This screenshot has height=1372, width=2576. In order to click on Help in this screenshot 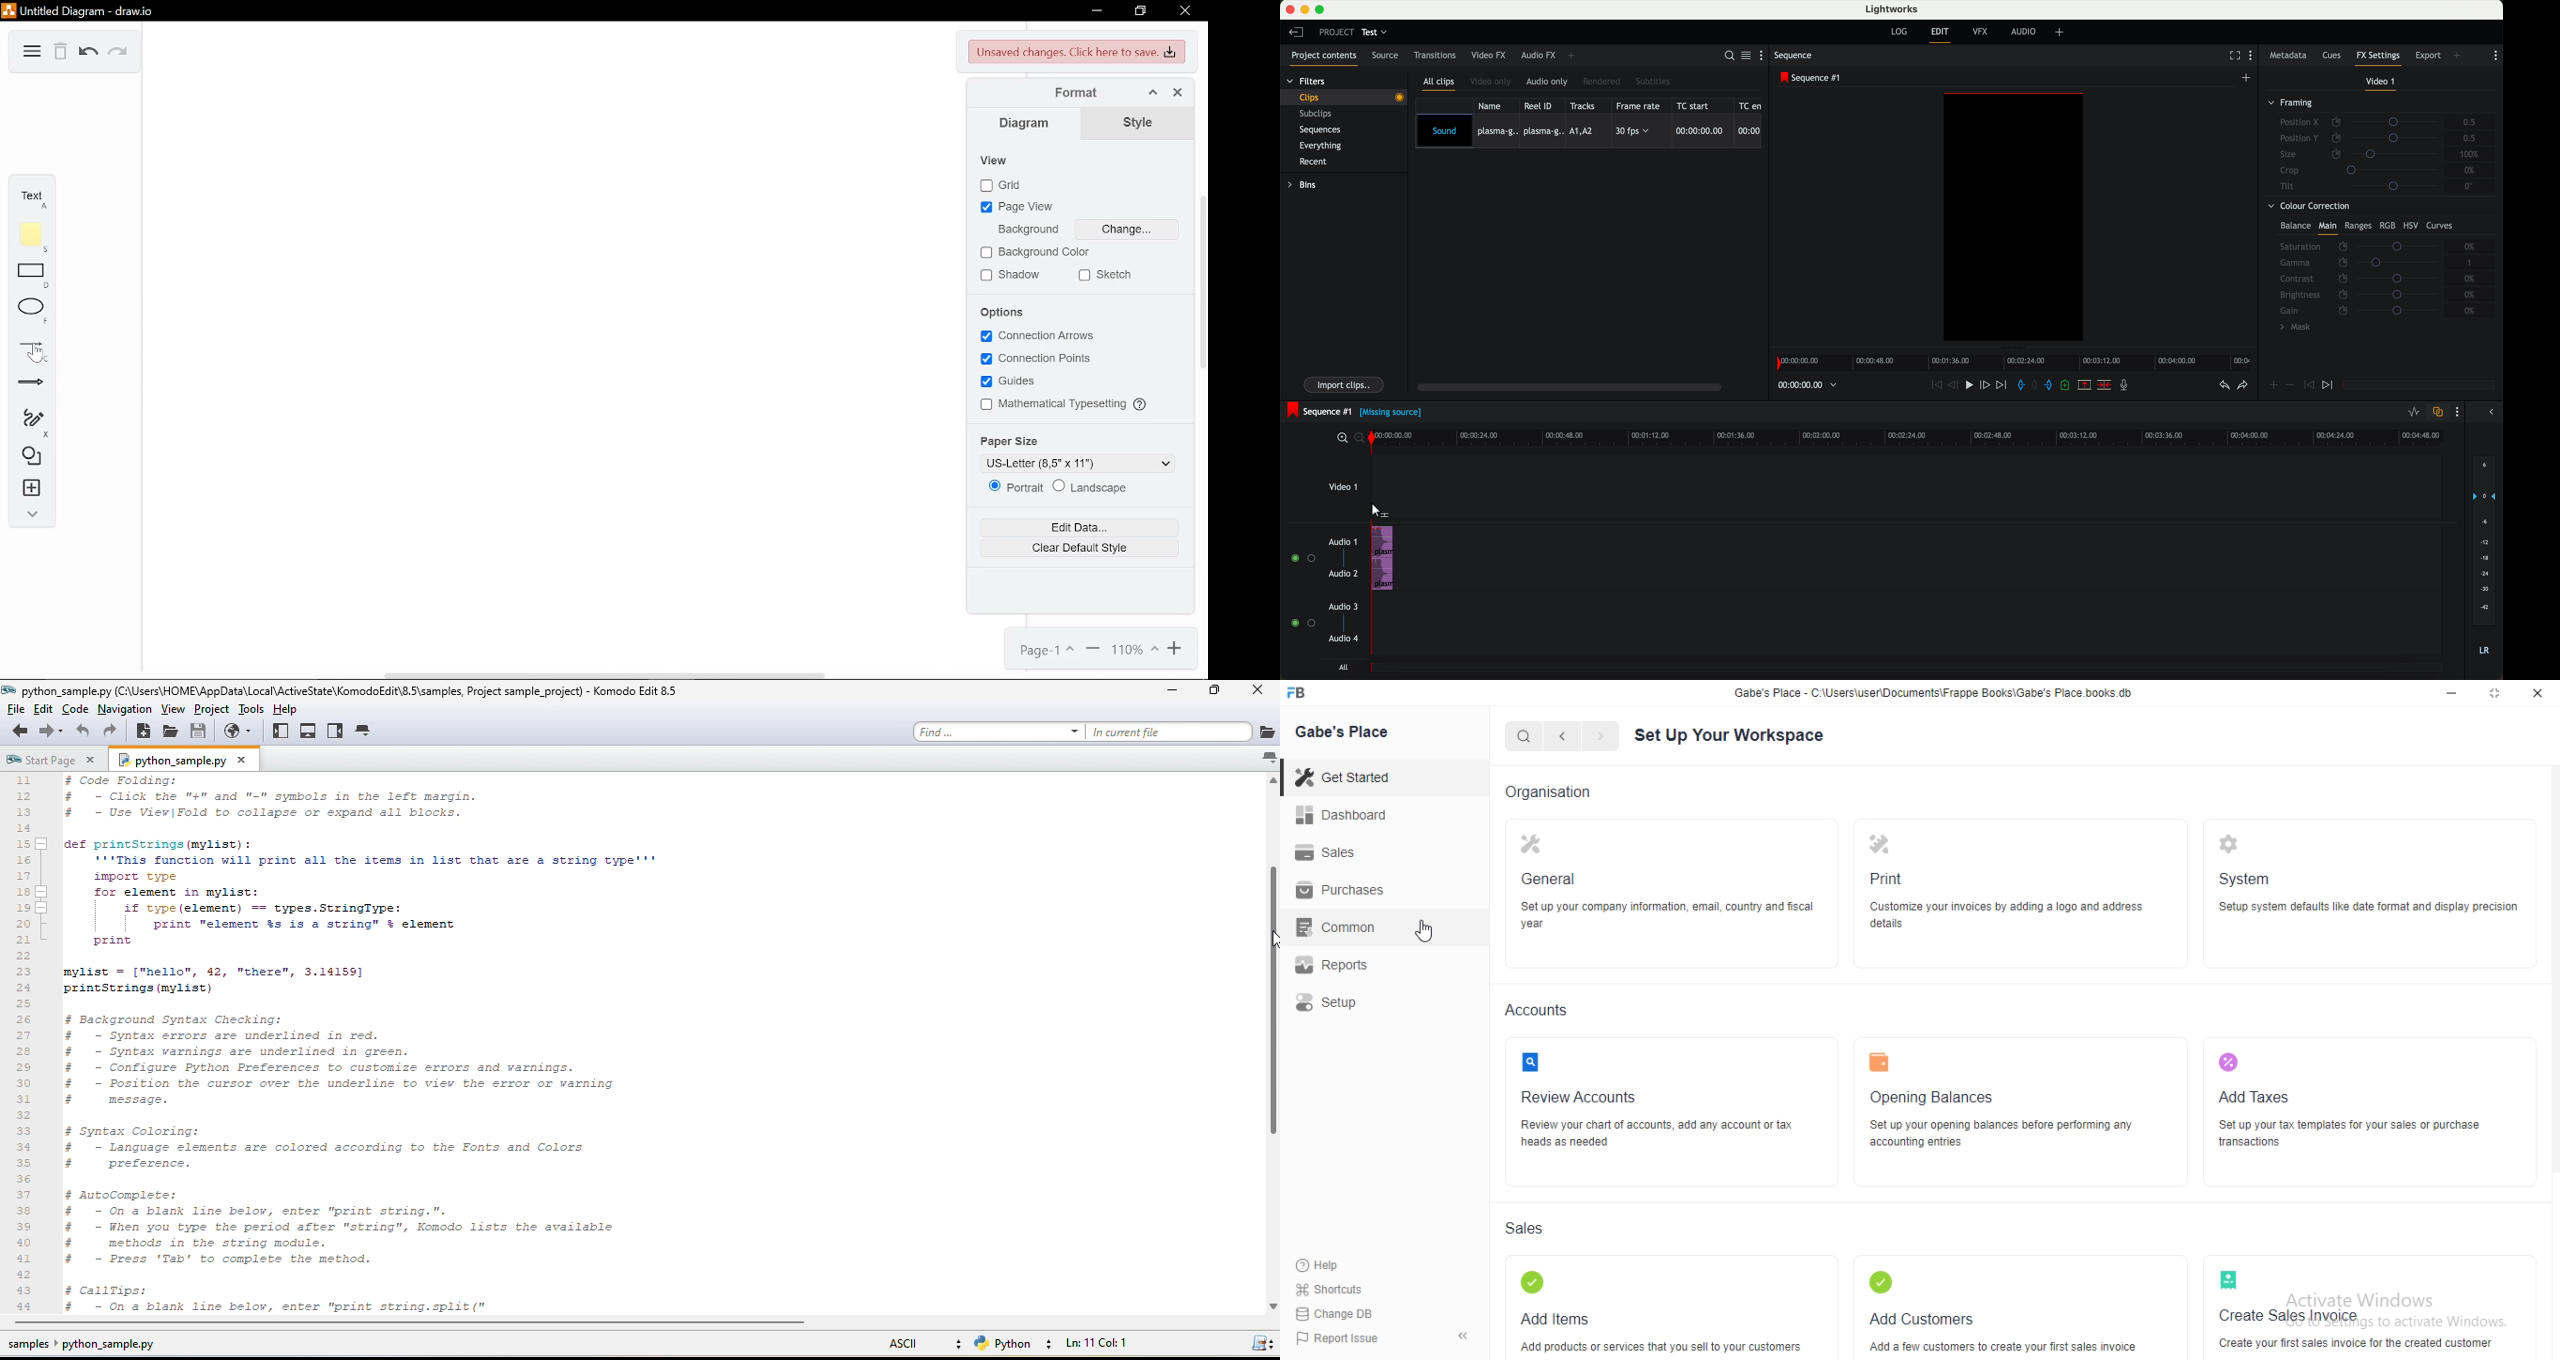, I will do `click(1326, 1265)`.